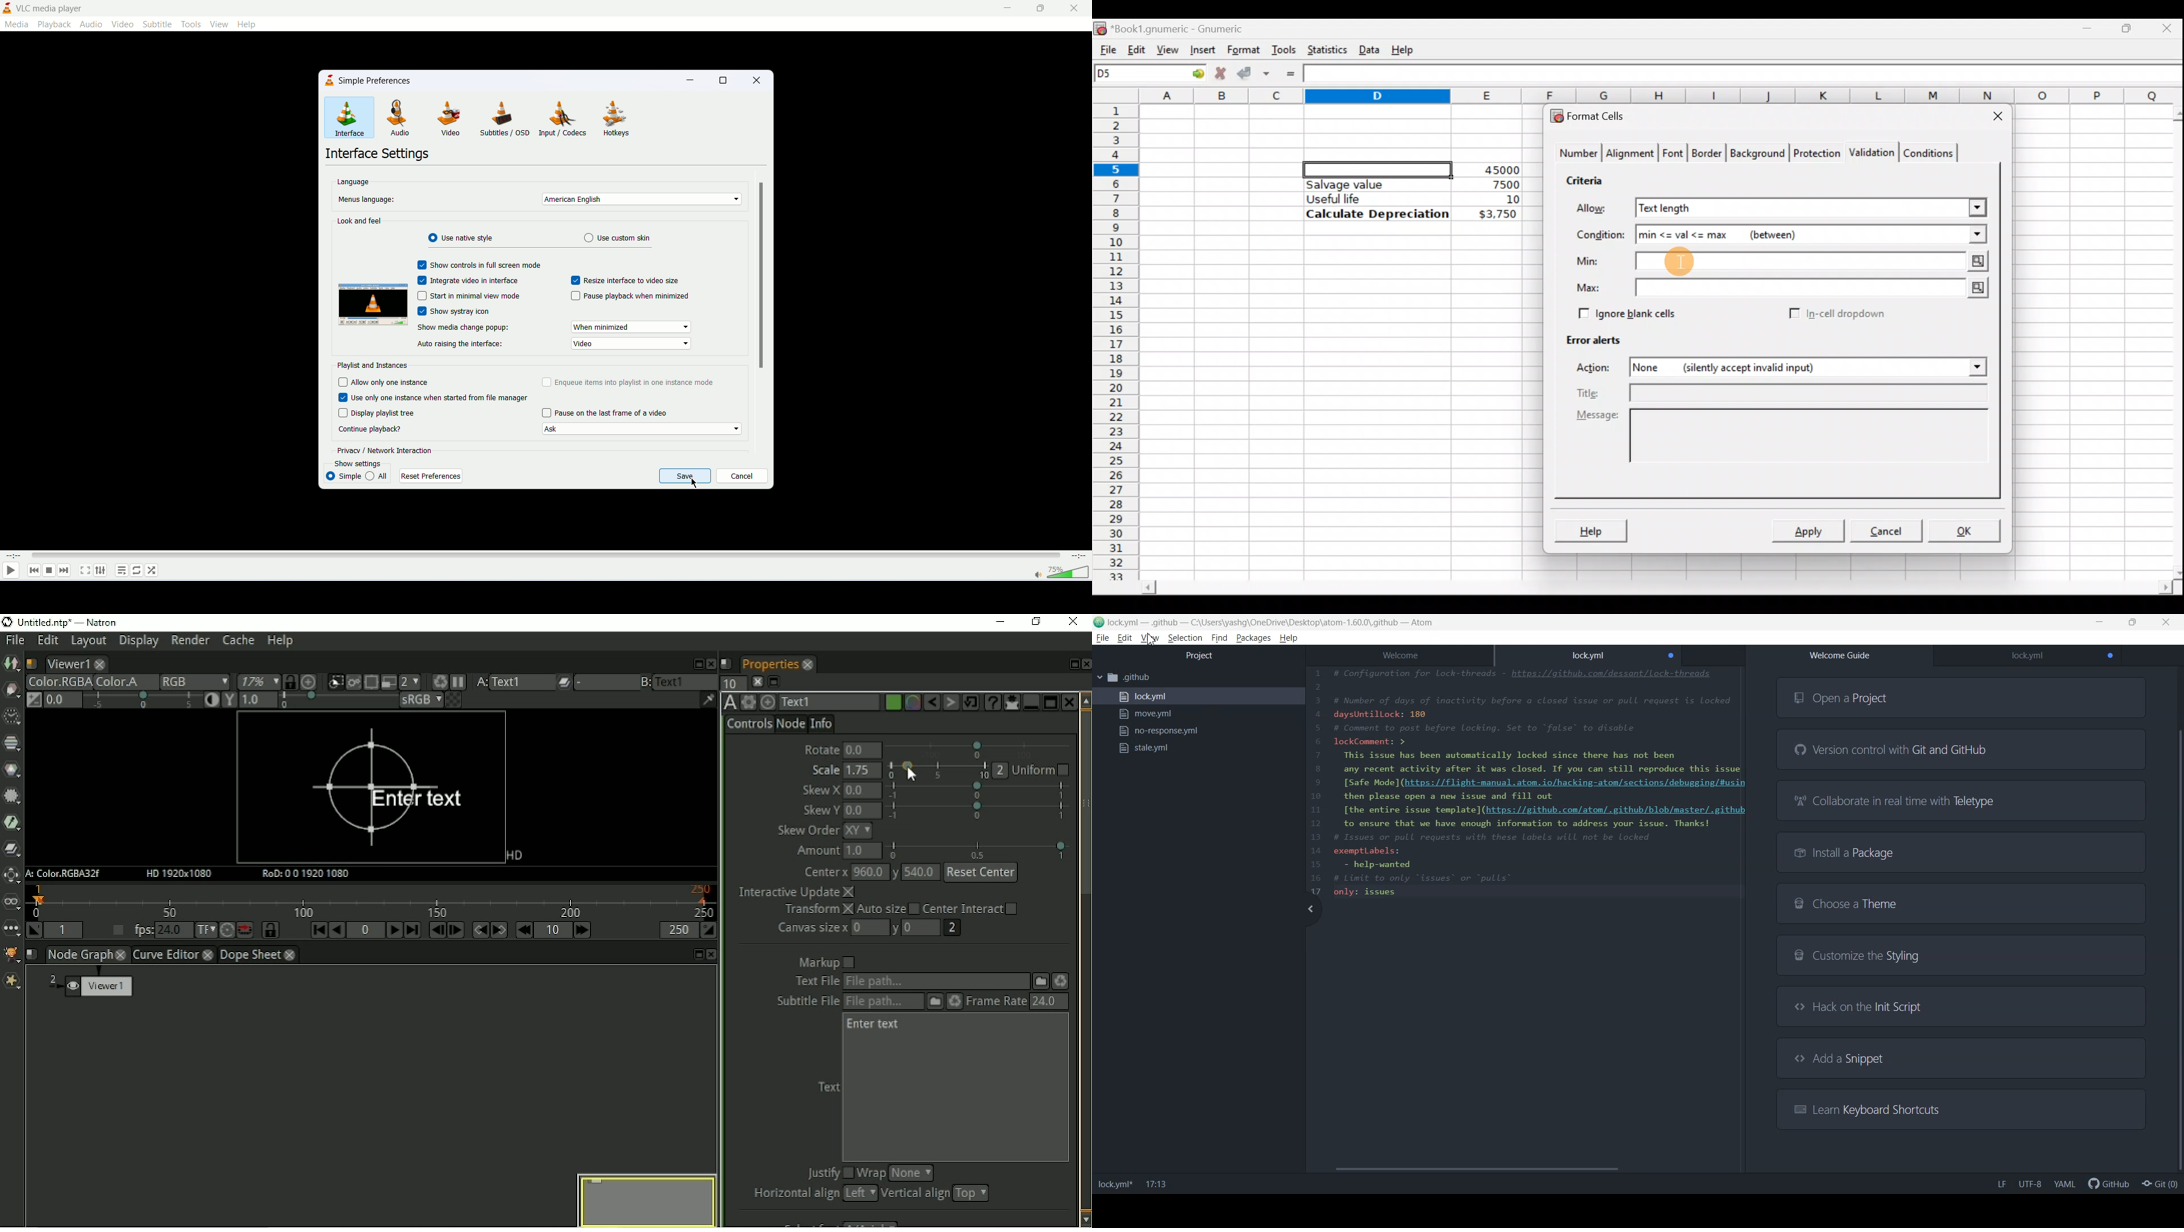  What do you see at coordinates (1198, 714) in the screenshot?
I see `move.yml` at bounding box center [1198, 714].